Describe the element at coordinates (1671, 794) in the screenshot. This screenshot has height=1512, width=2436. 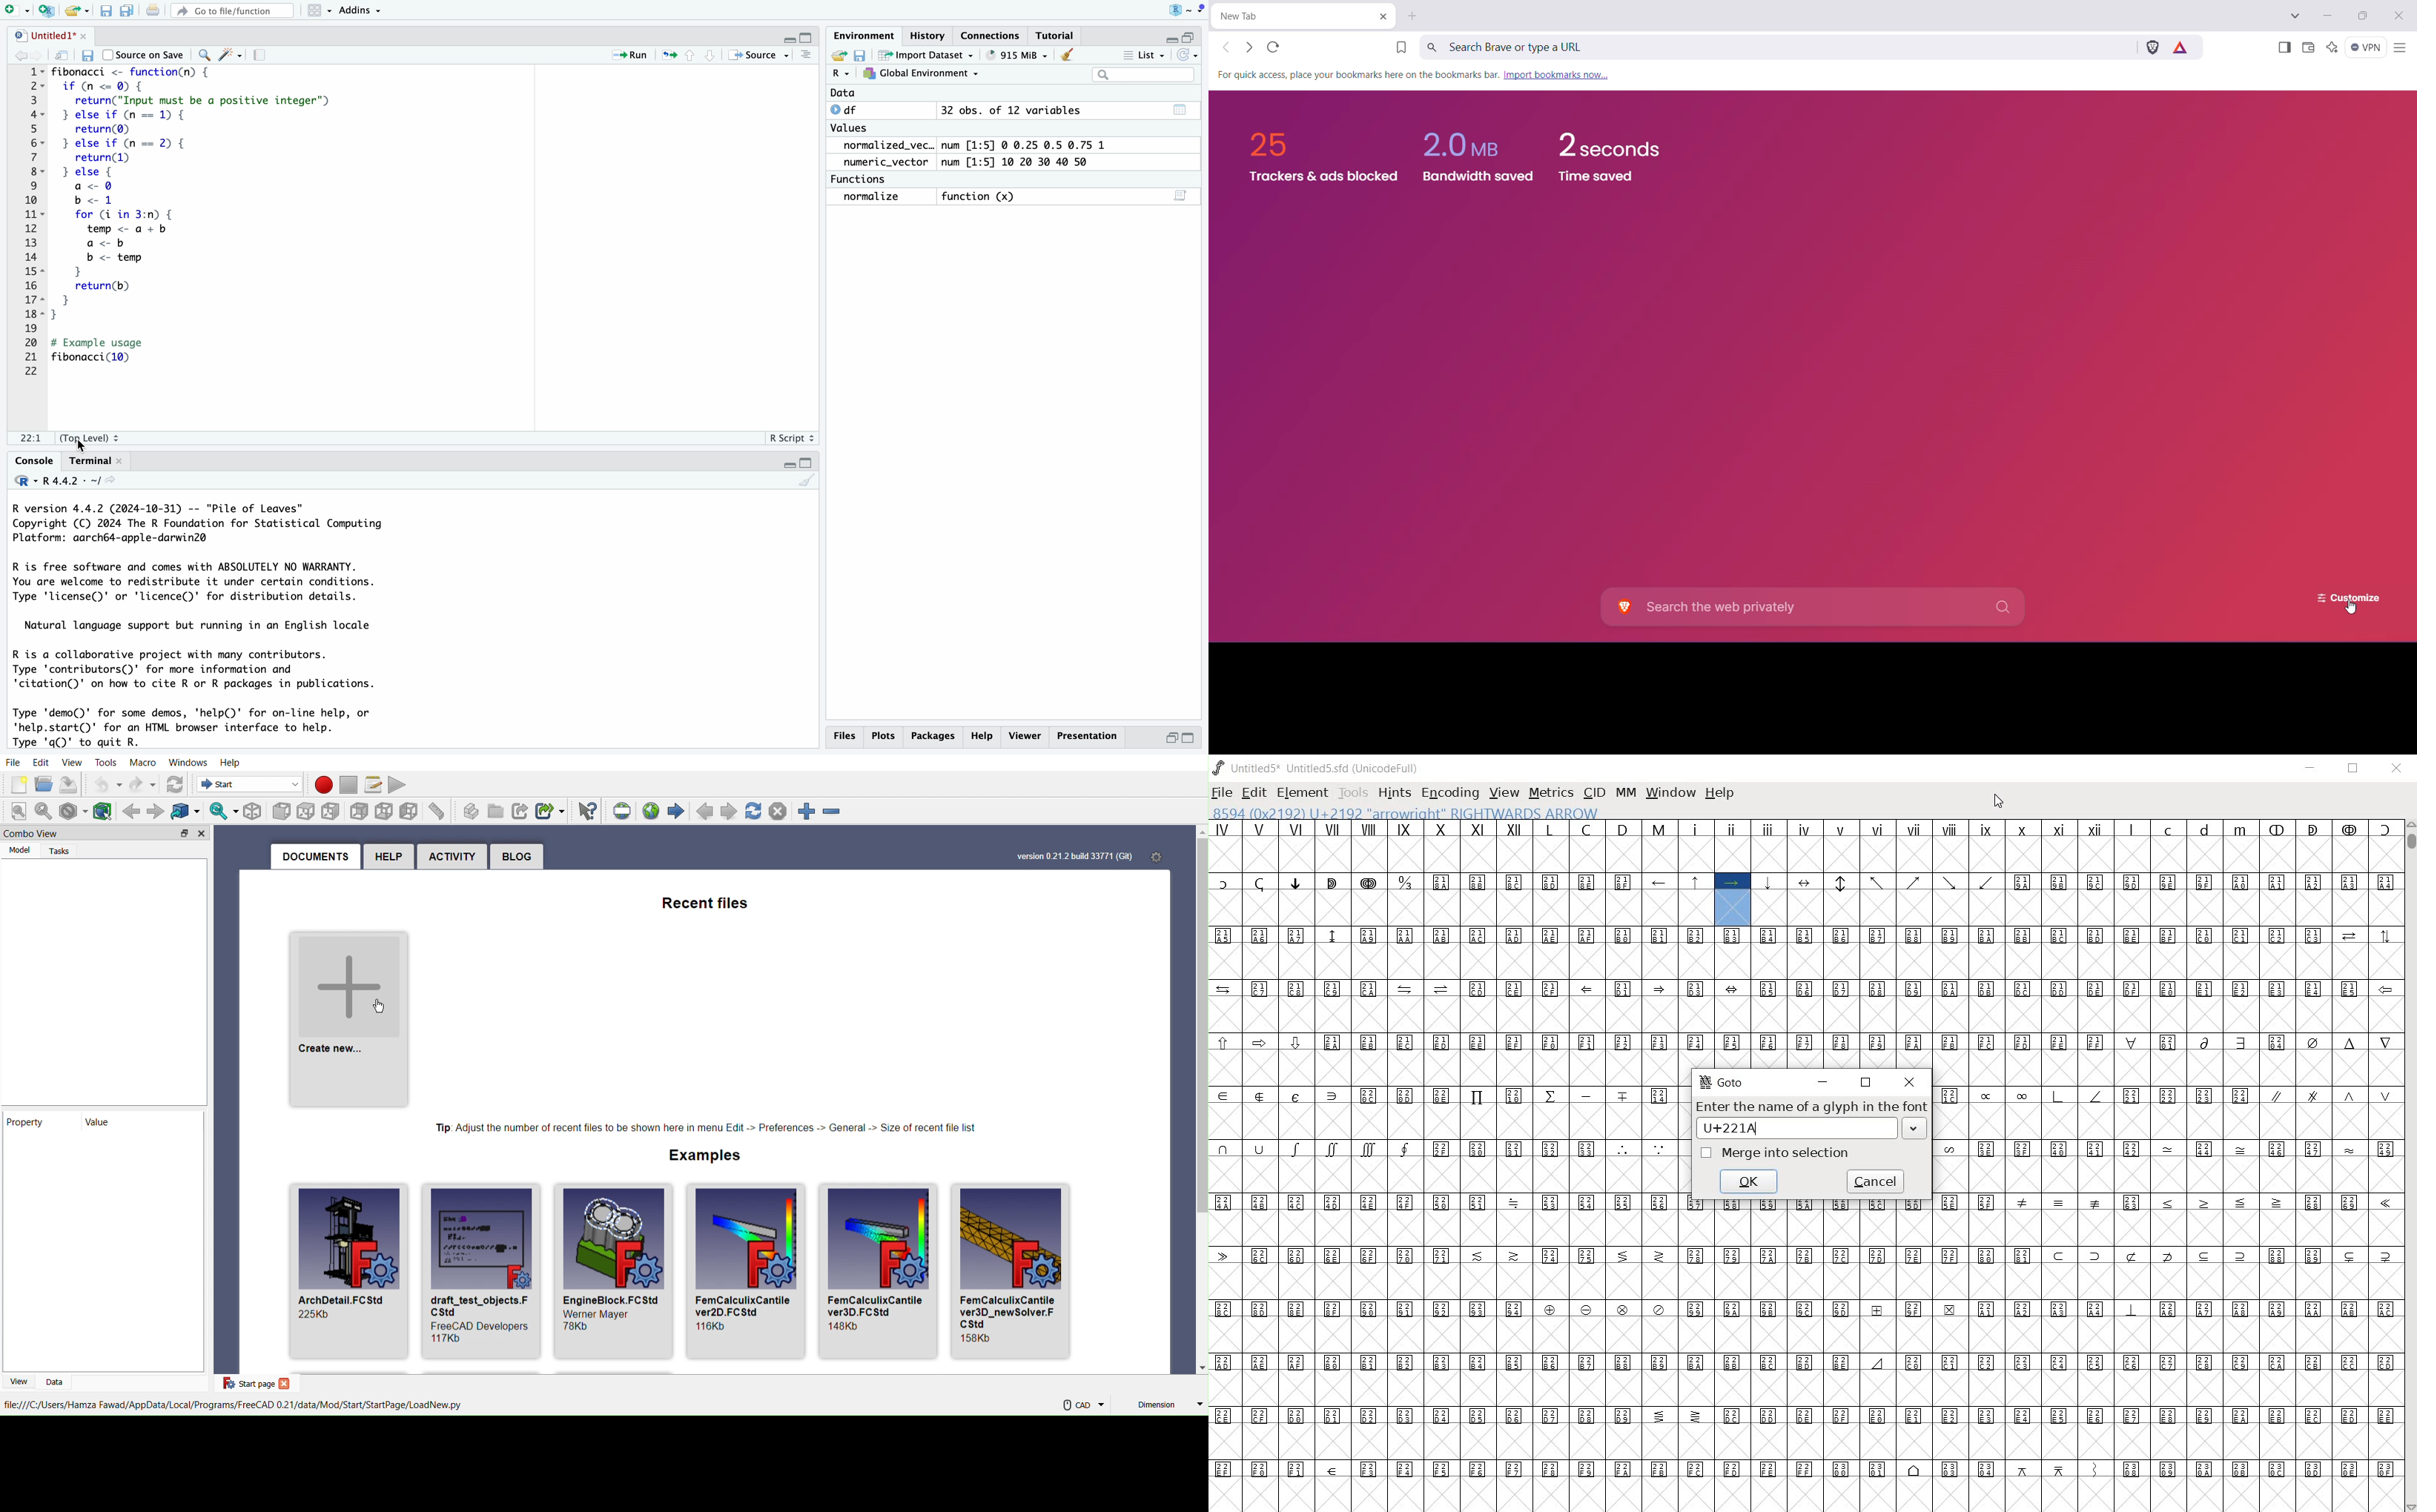
I see `WINDOW` at that location.